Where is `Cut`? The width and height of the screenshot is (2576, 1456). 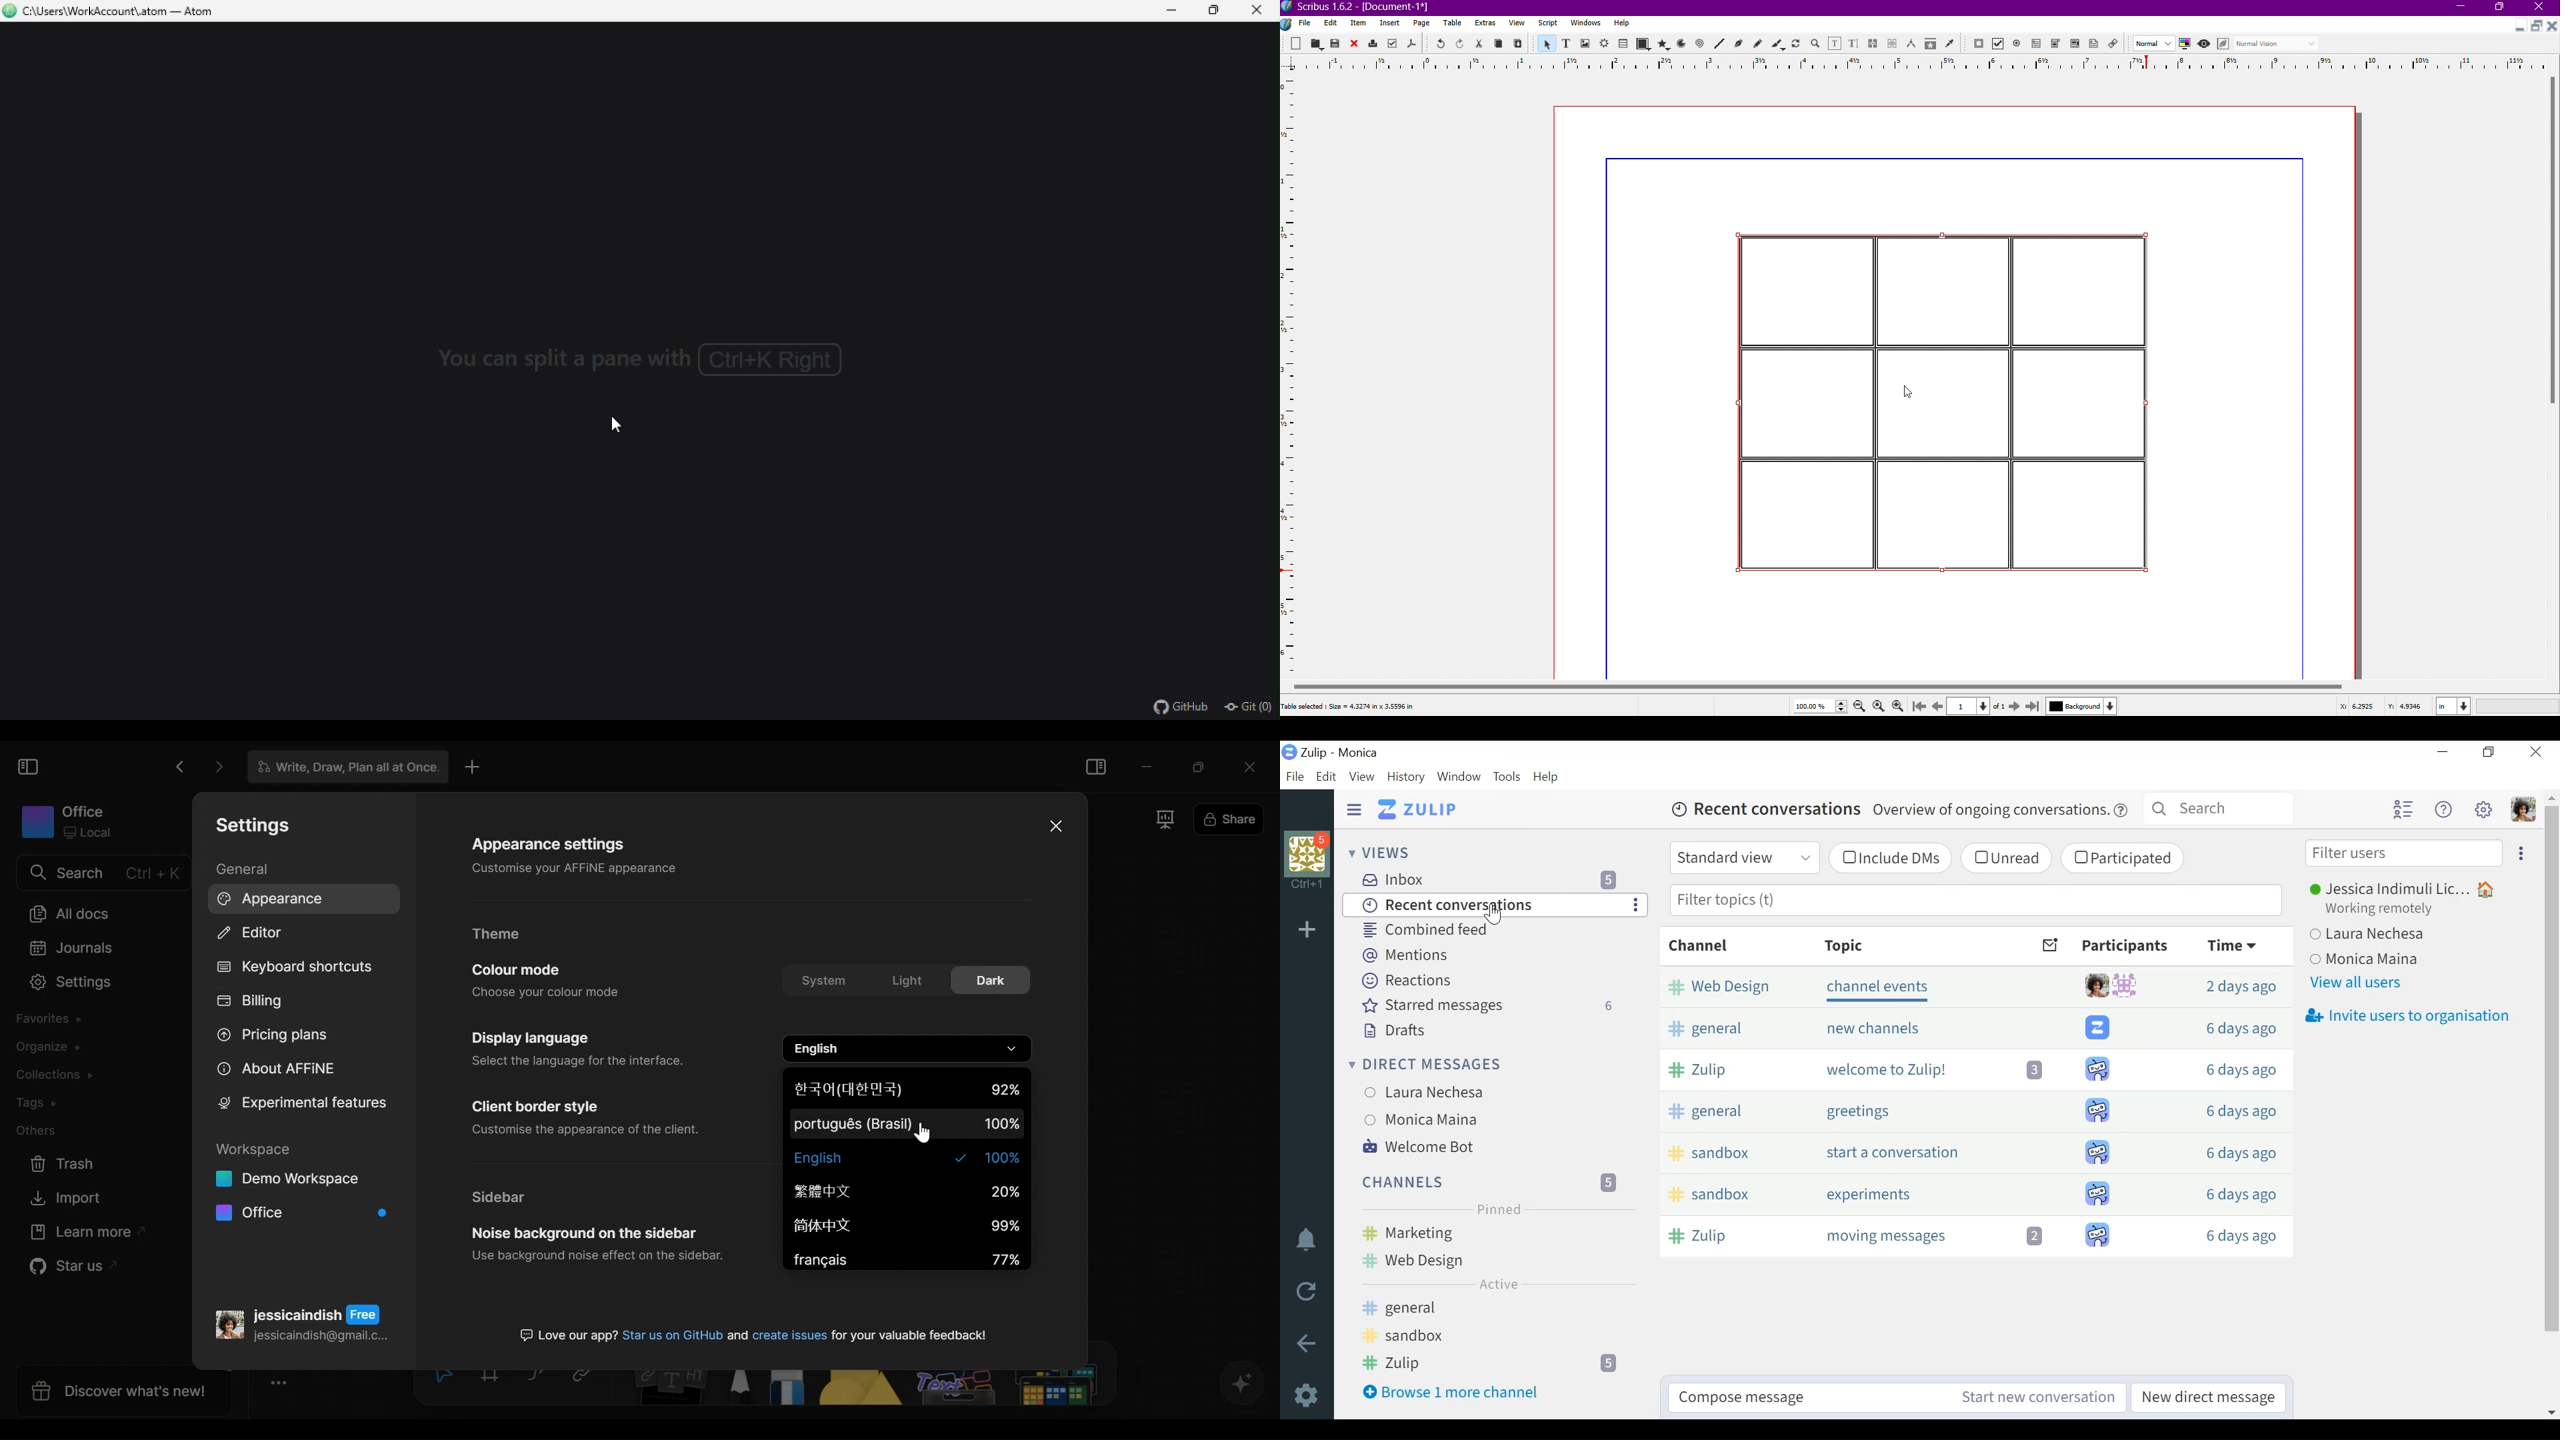
Cut is located at coordinates (1480, 43).